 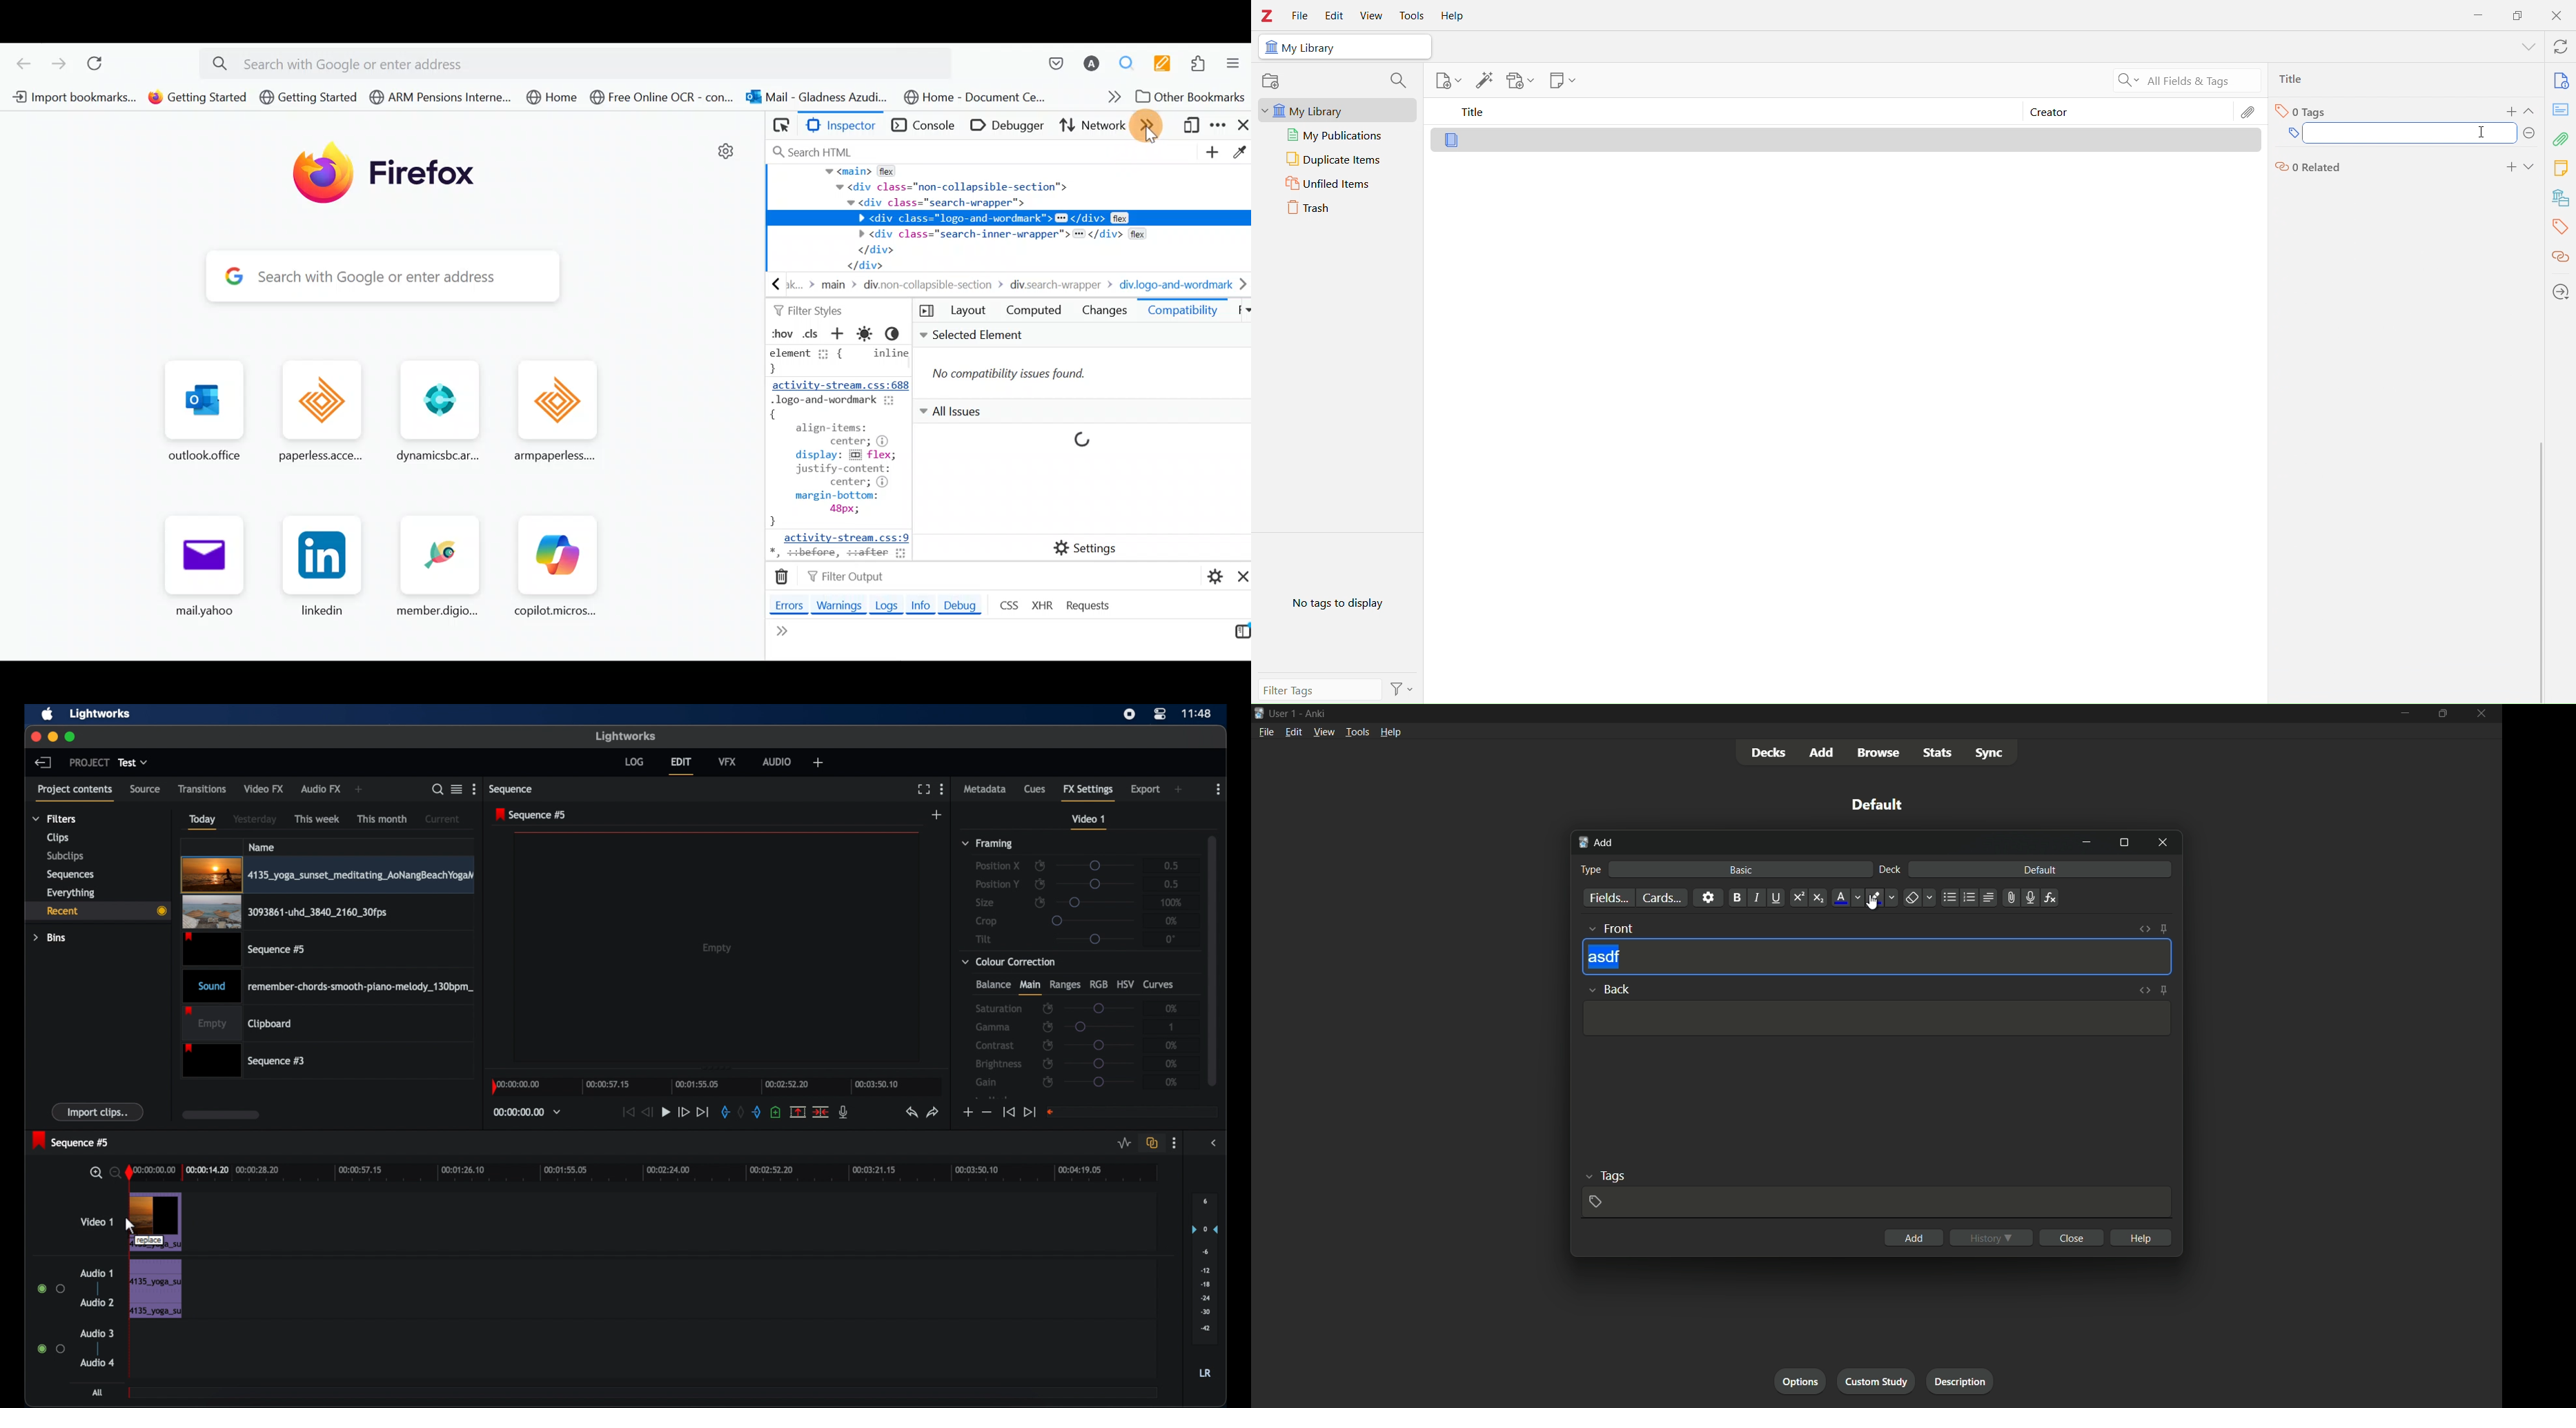 What do you see at coordinates (1170, 1009) in the screenshot?
I see `0%` at bounding box center [1170, 1009].